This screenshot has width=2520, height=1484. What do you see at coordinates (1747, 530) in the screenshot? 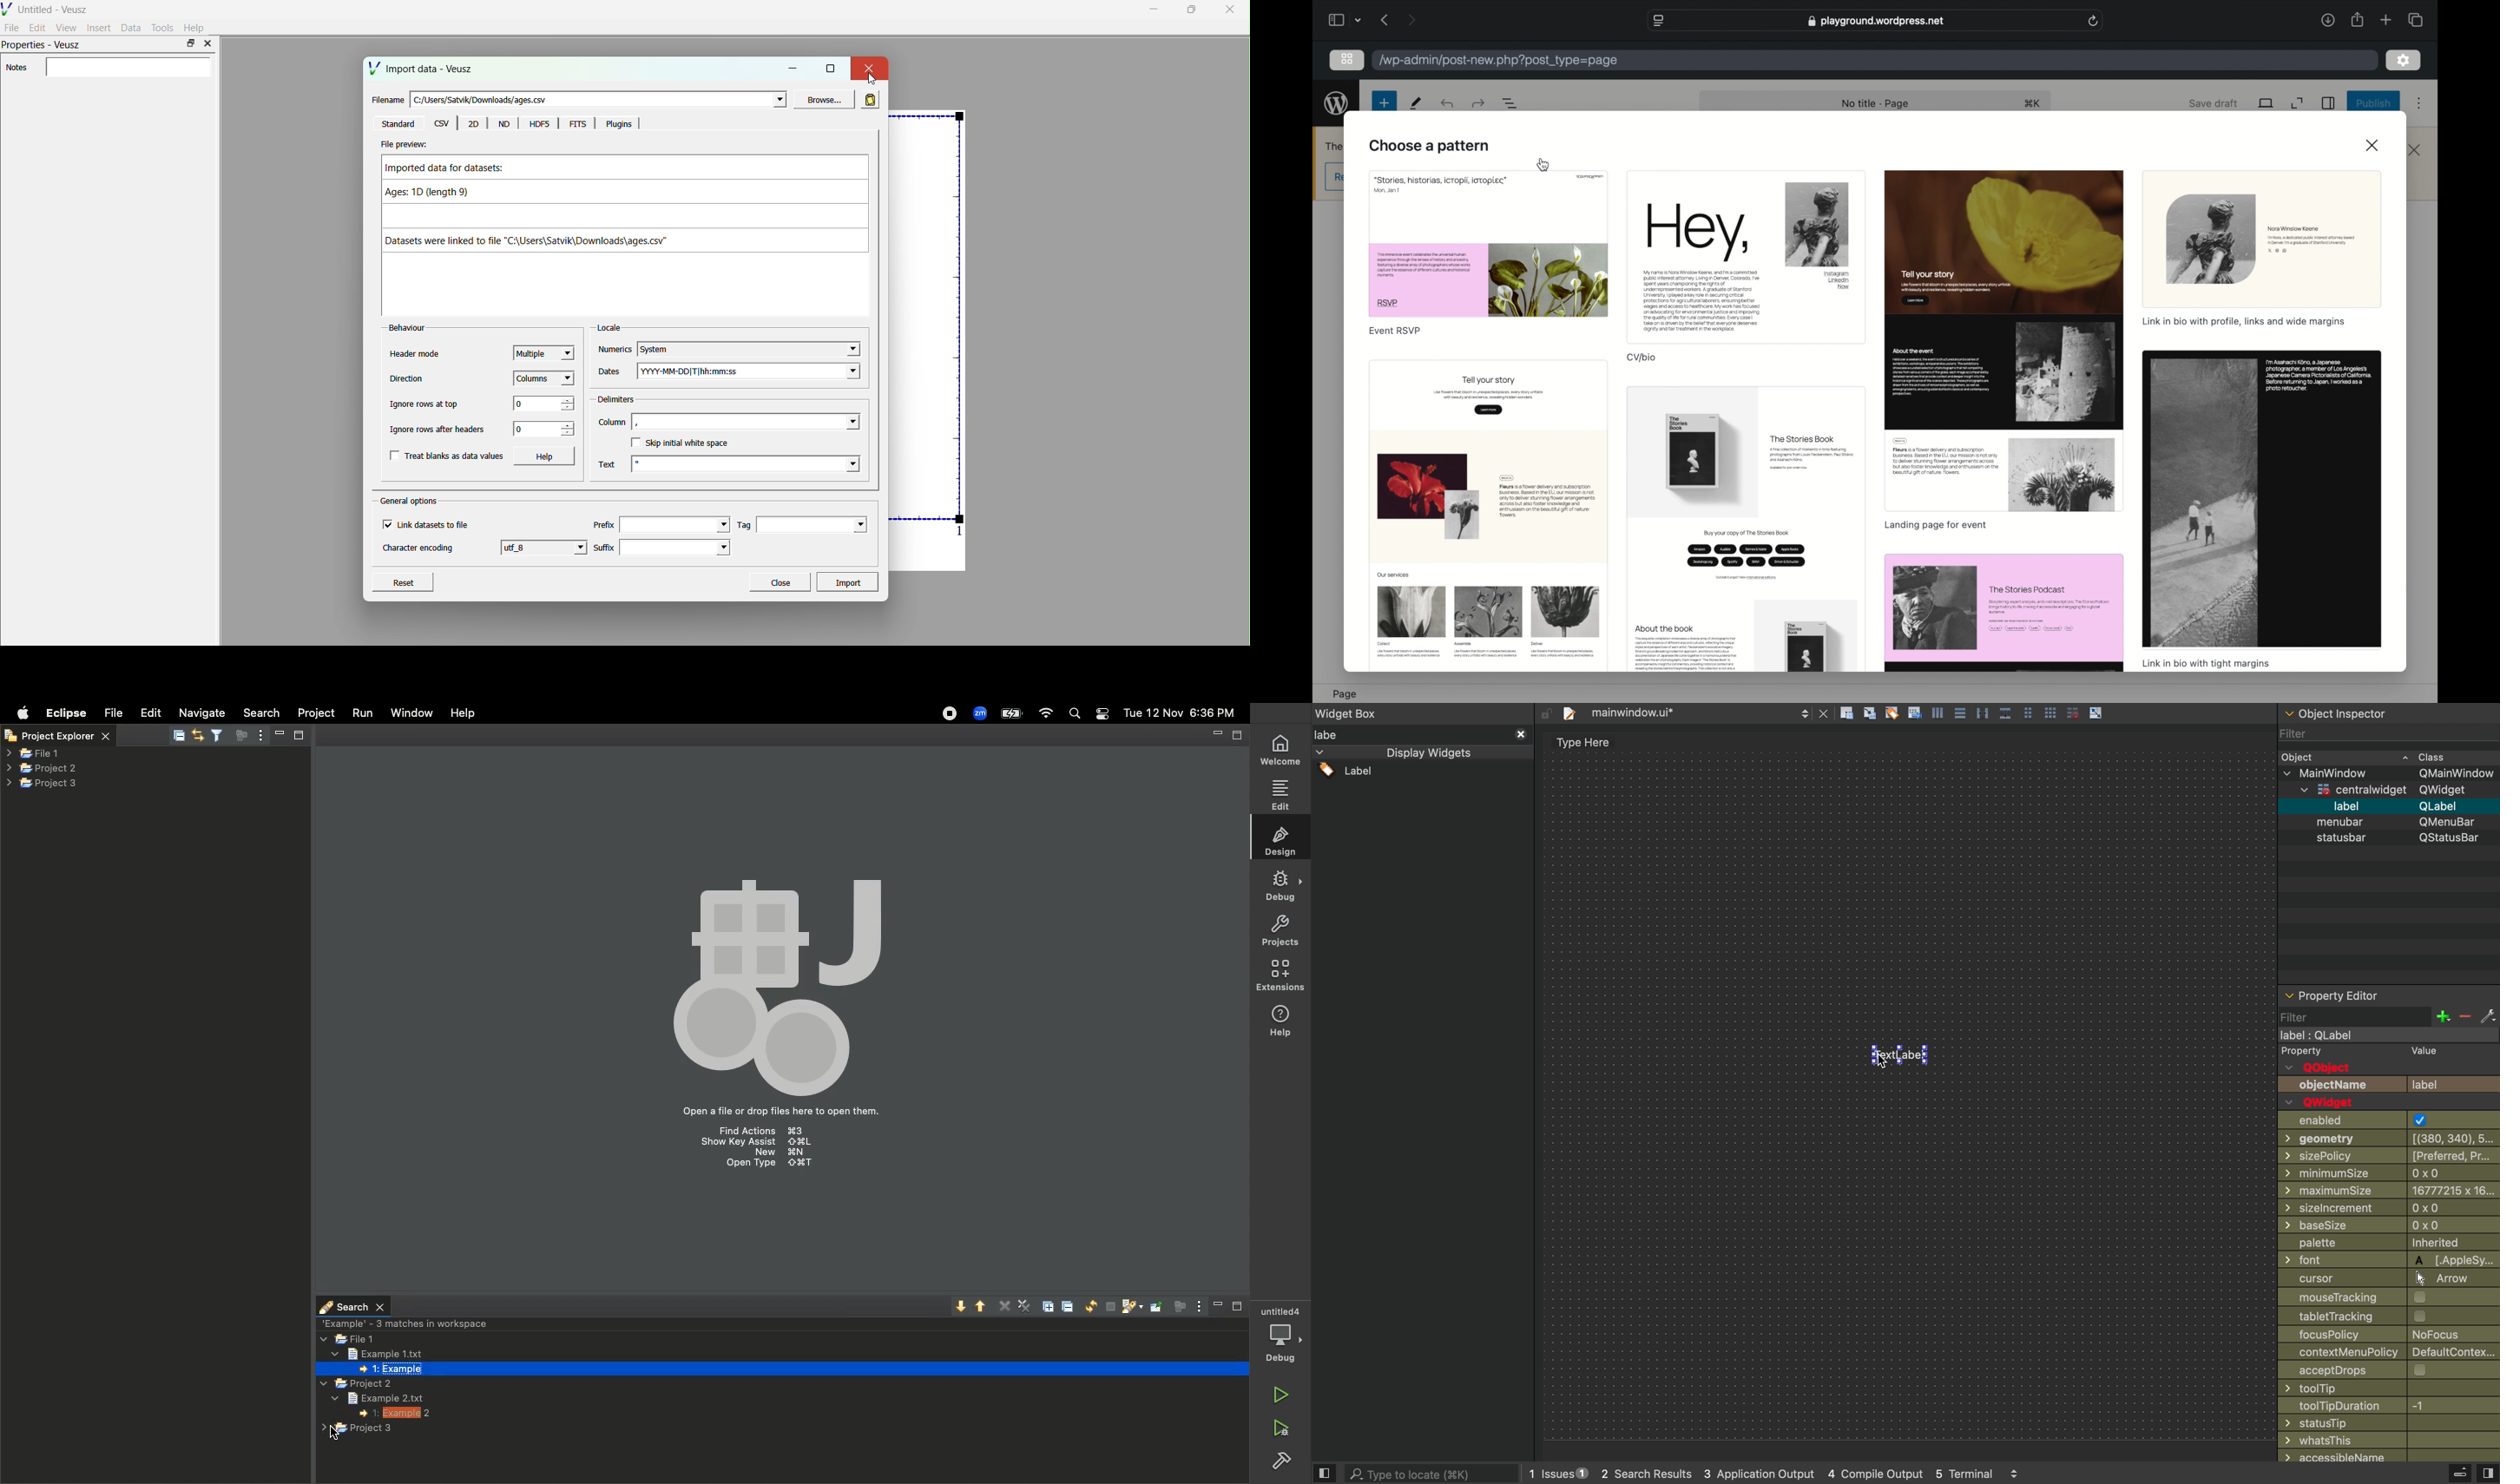
I see `preview` at bounding box center [1747, 530].